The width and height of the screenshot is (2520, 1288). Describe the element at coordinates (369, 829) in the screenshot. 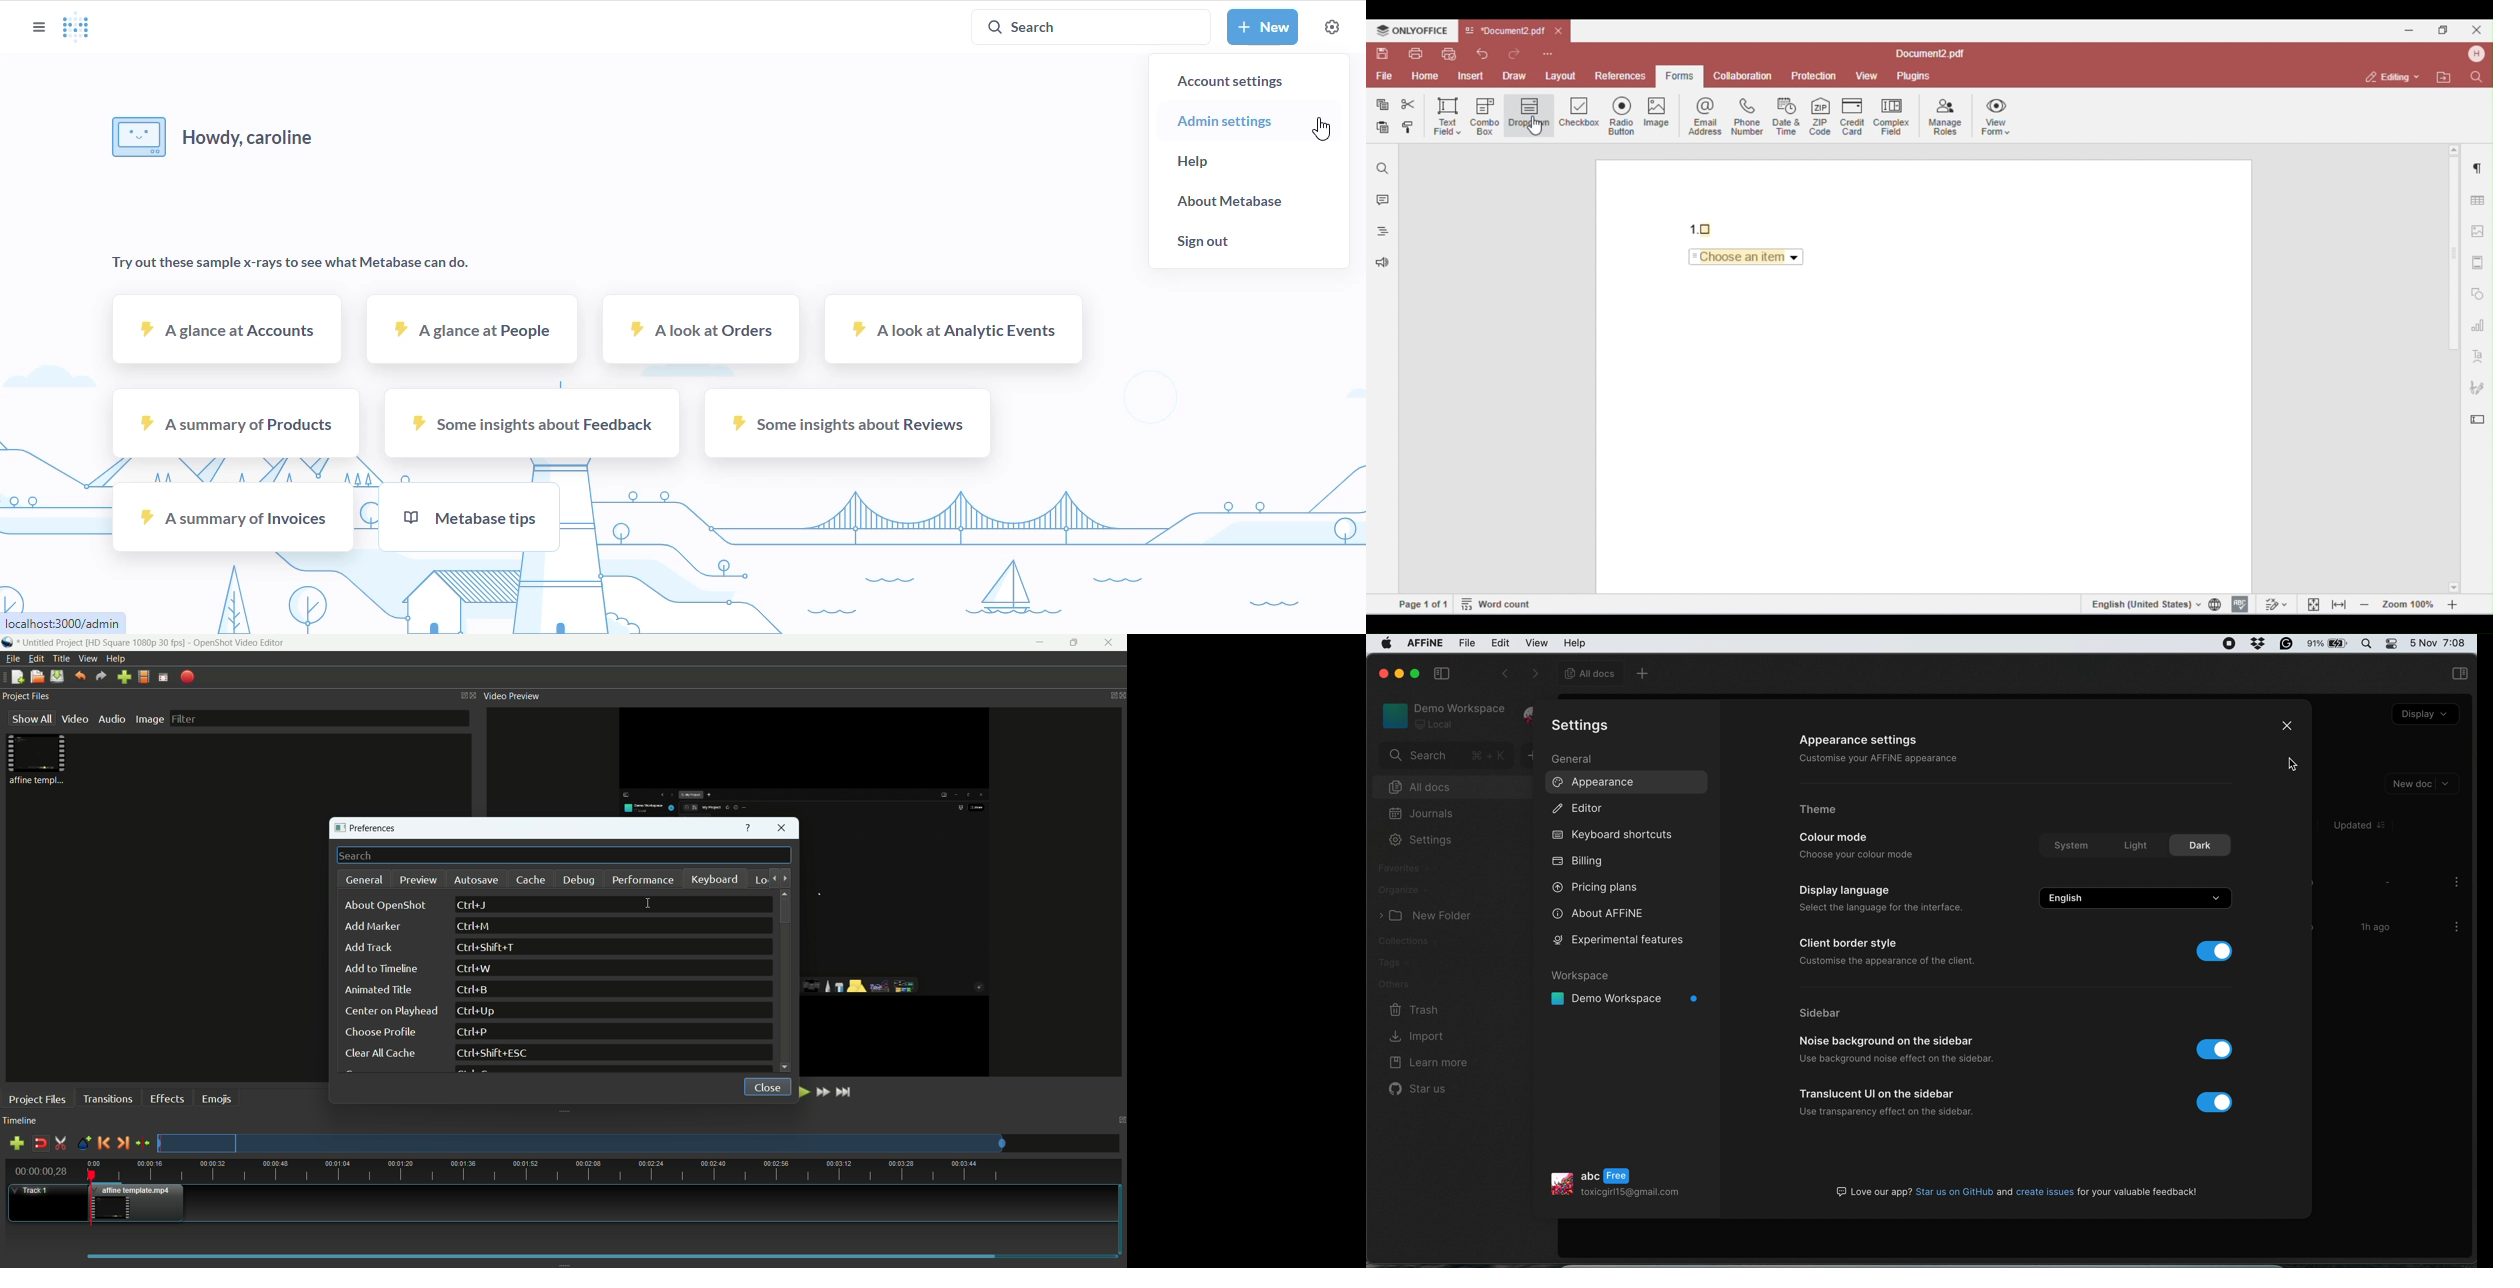

I see `preferences` at that location.